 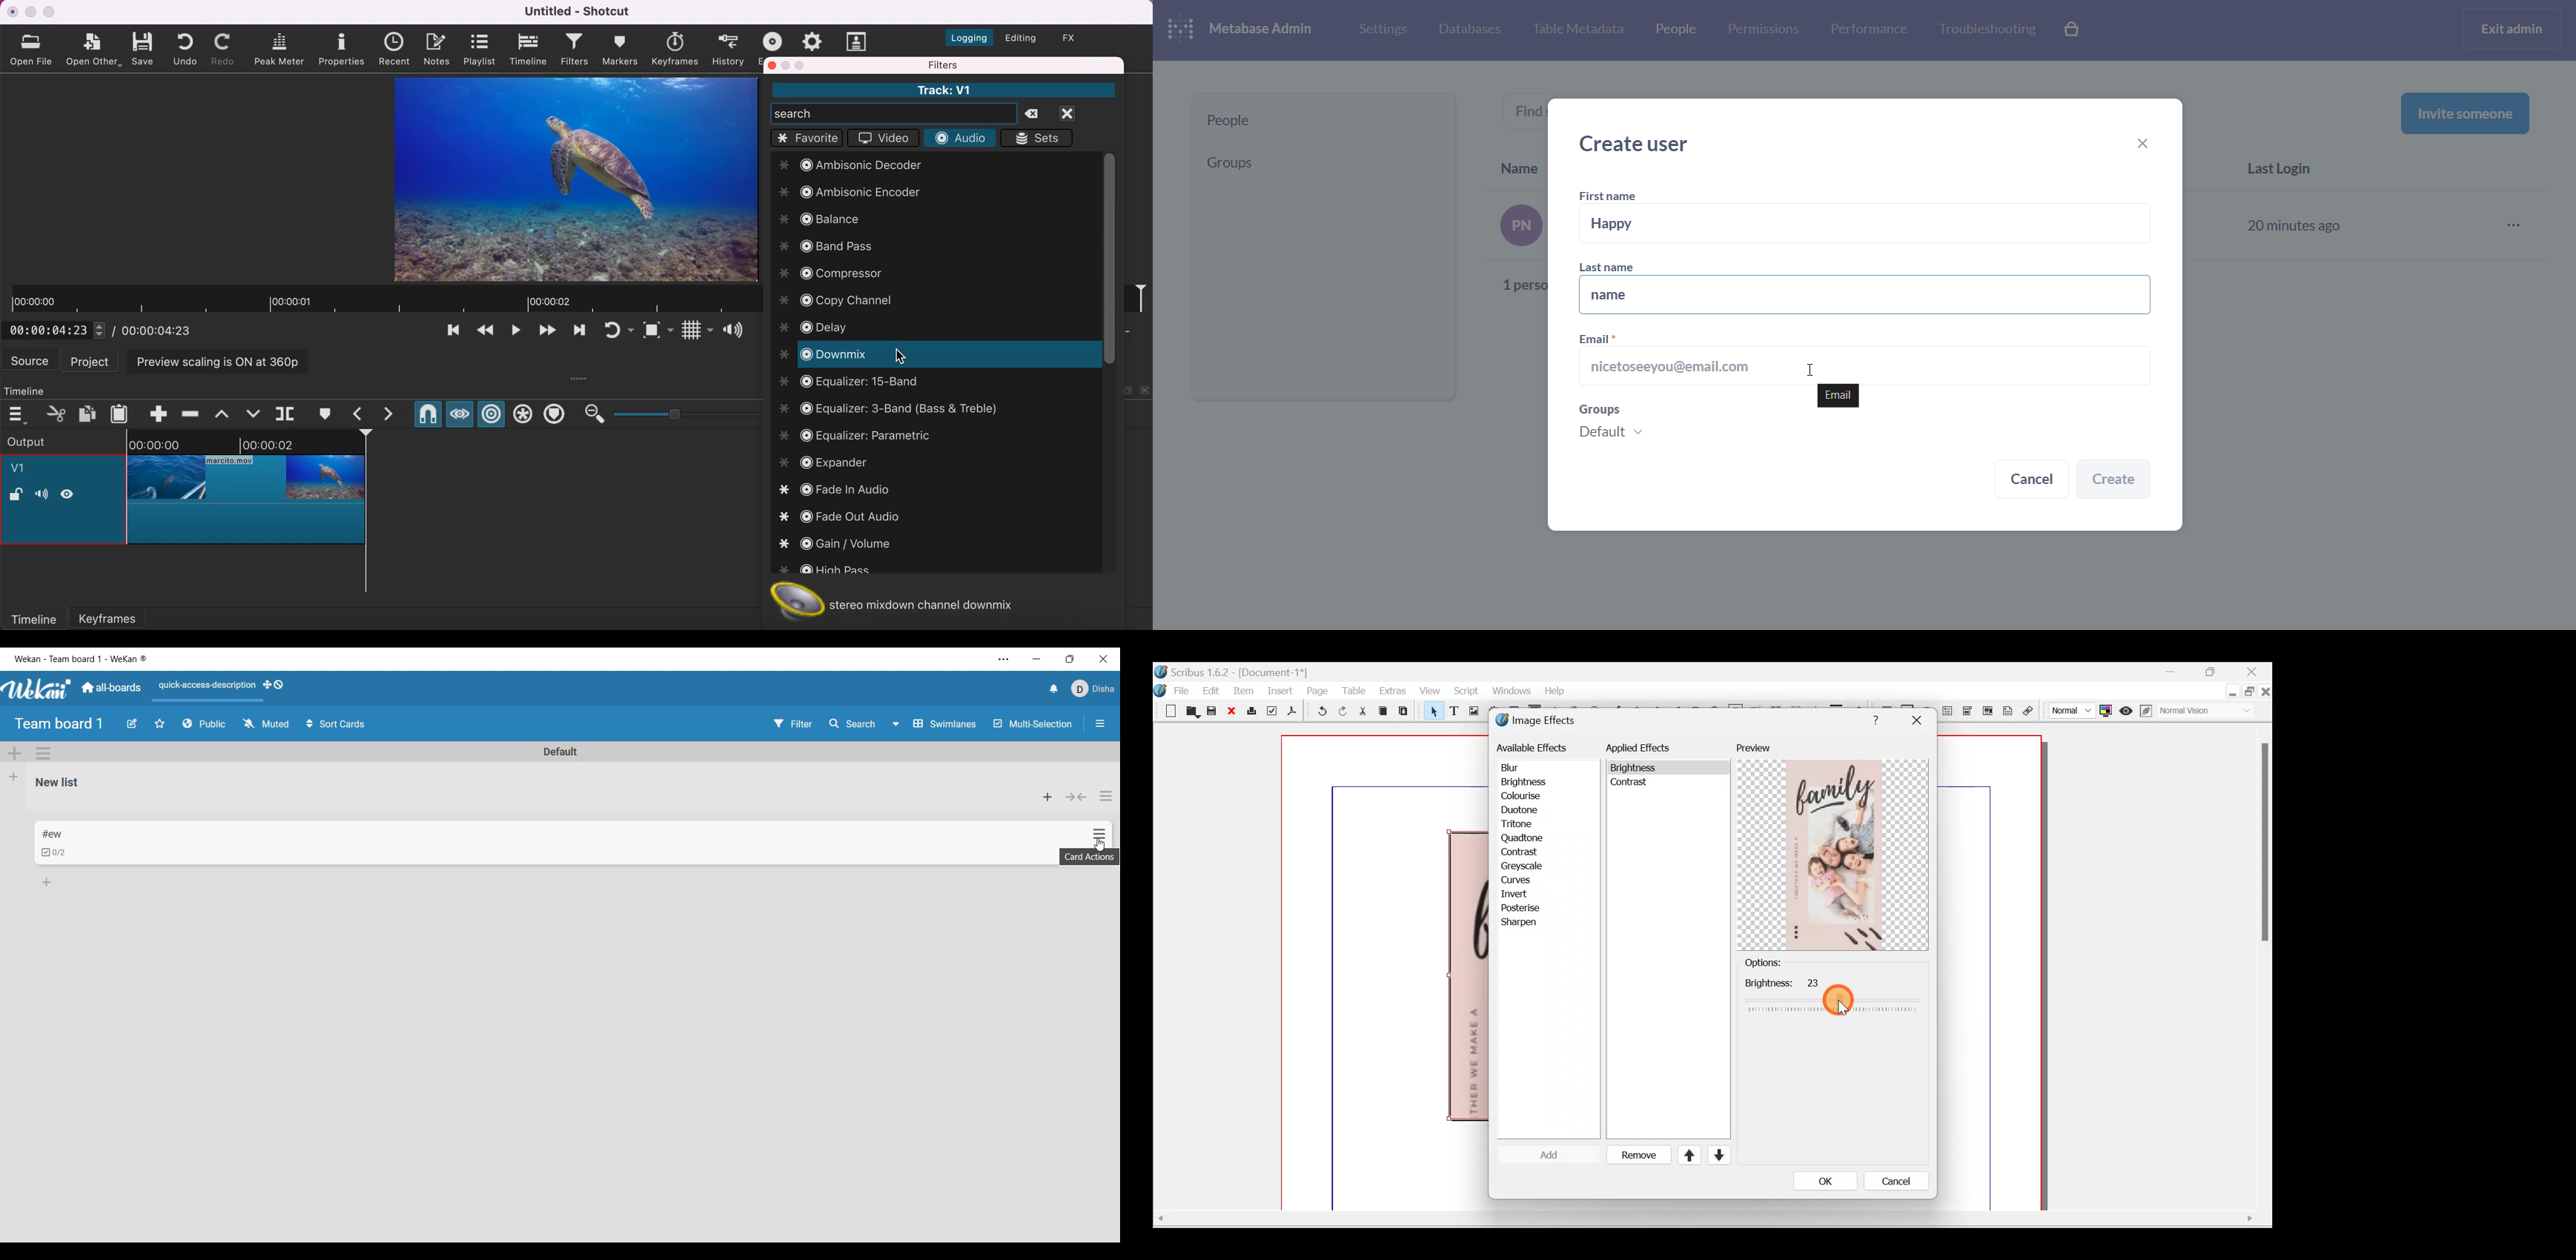 What do you see at coordinates (1521, 768) in the screenshot?
I see `Blur` at bounding box center [1521, 768].